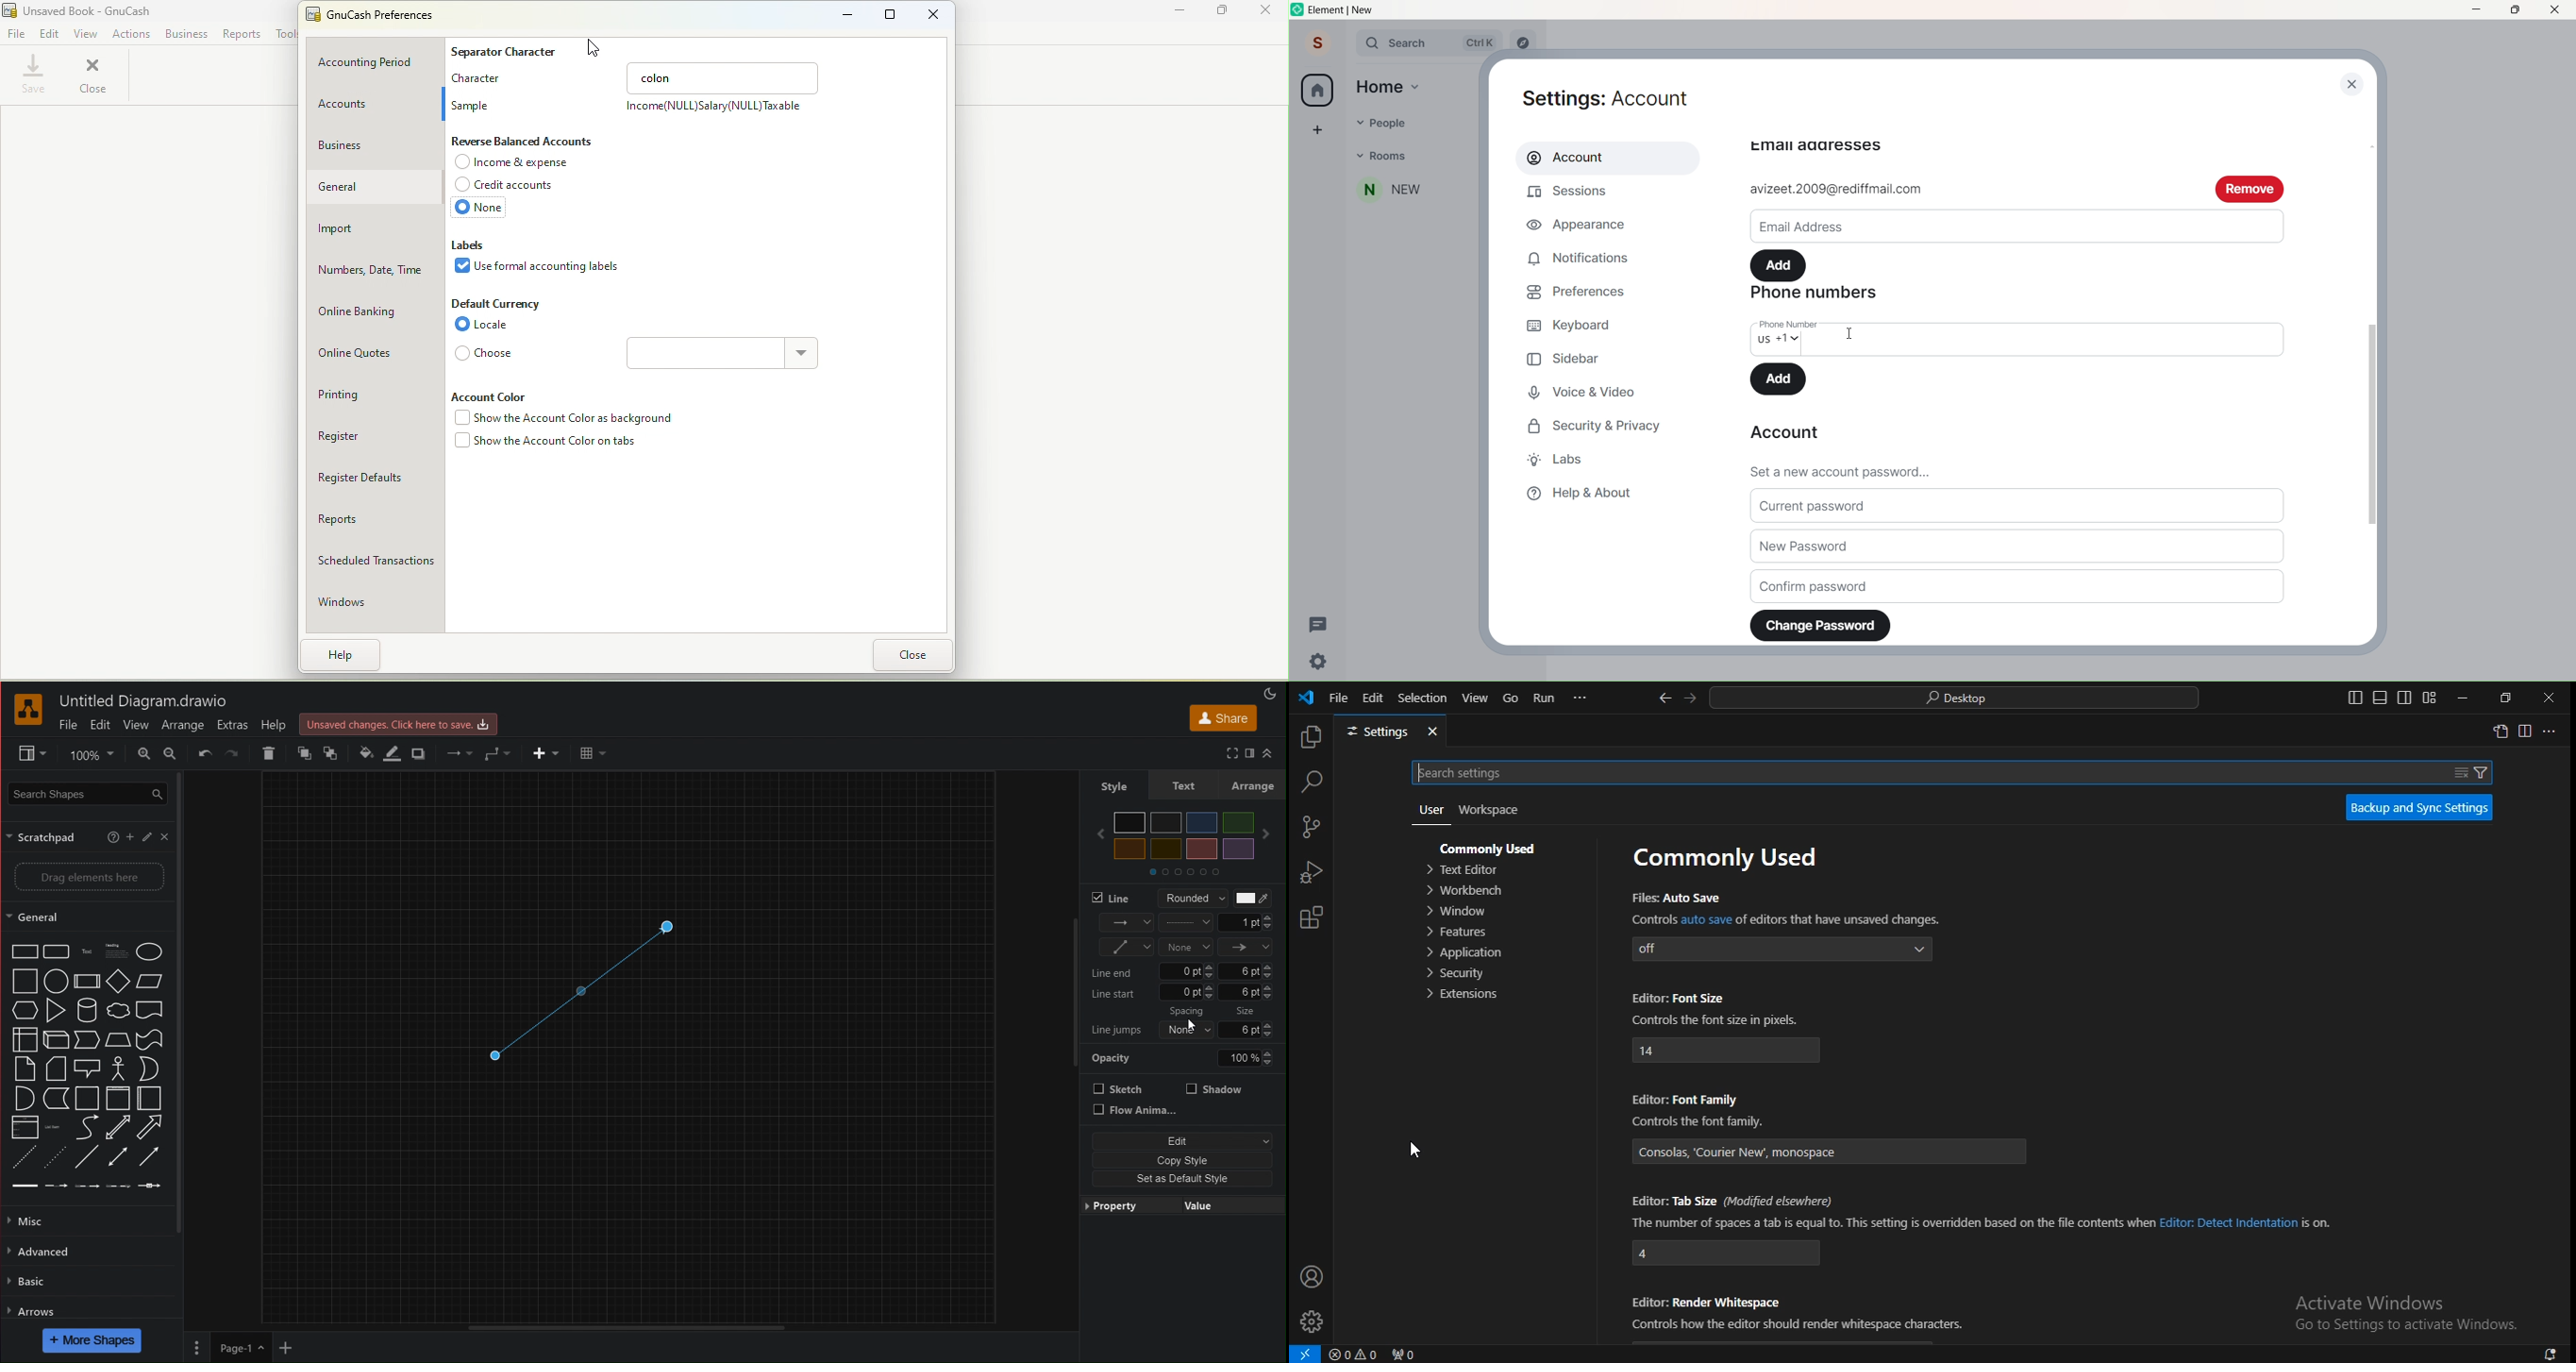  I want to click on Current Password, so click(2020, 506).